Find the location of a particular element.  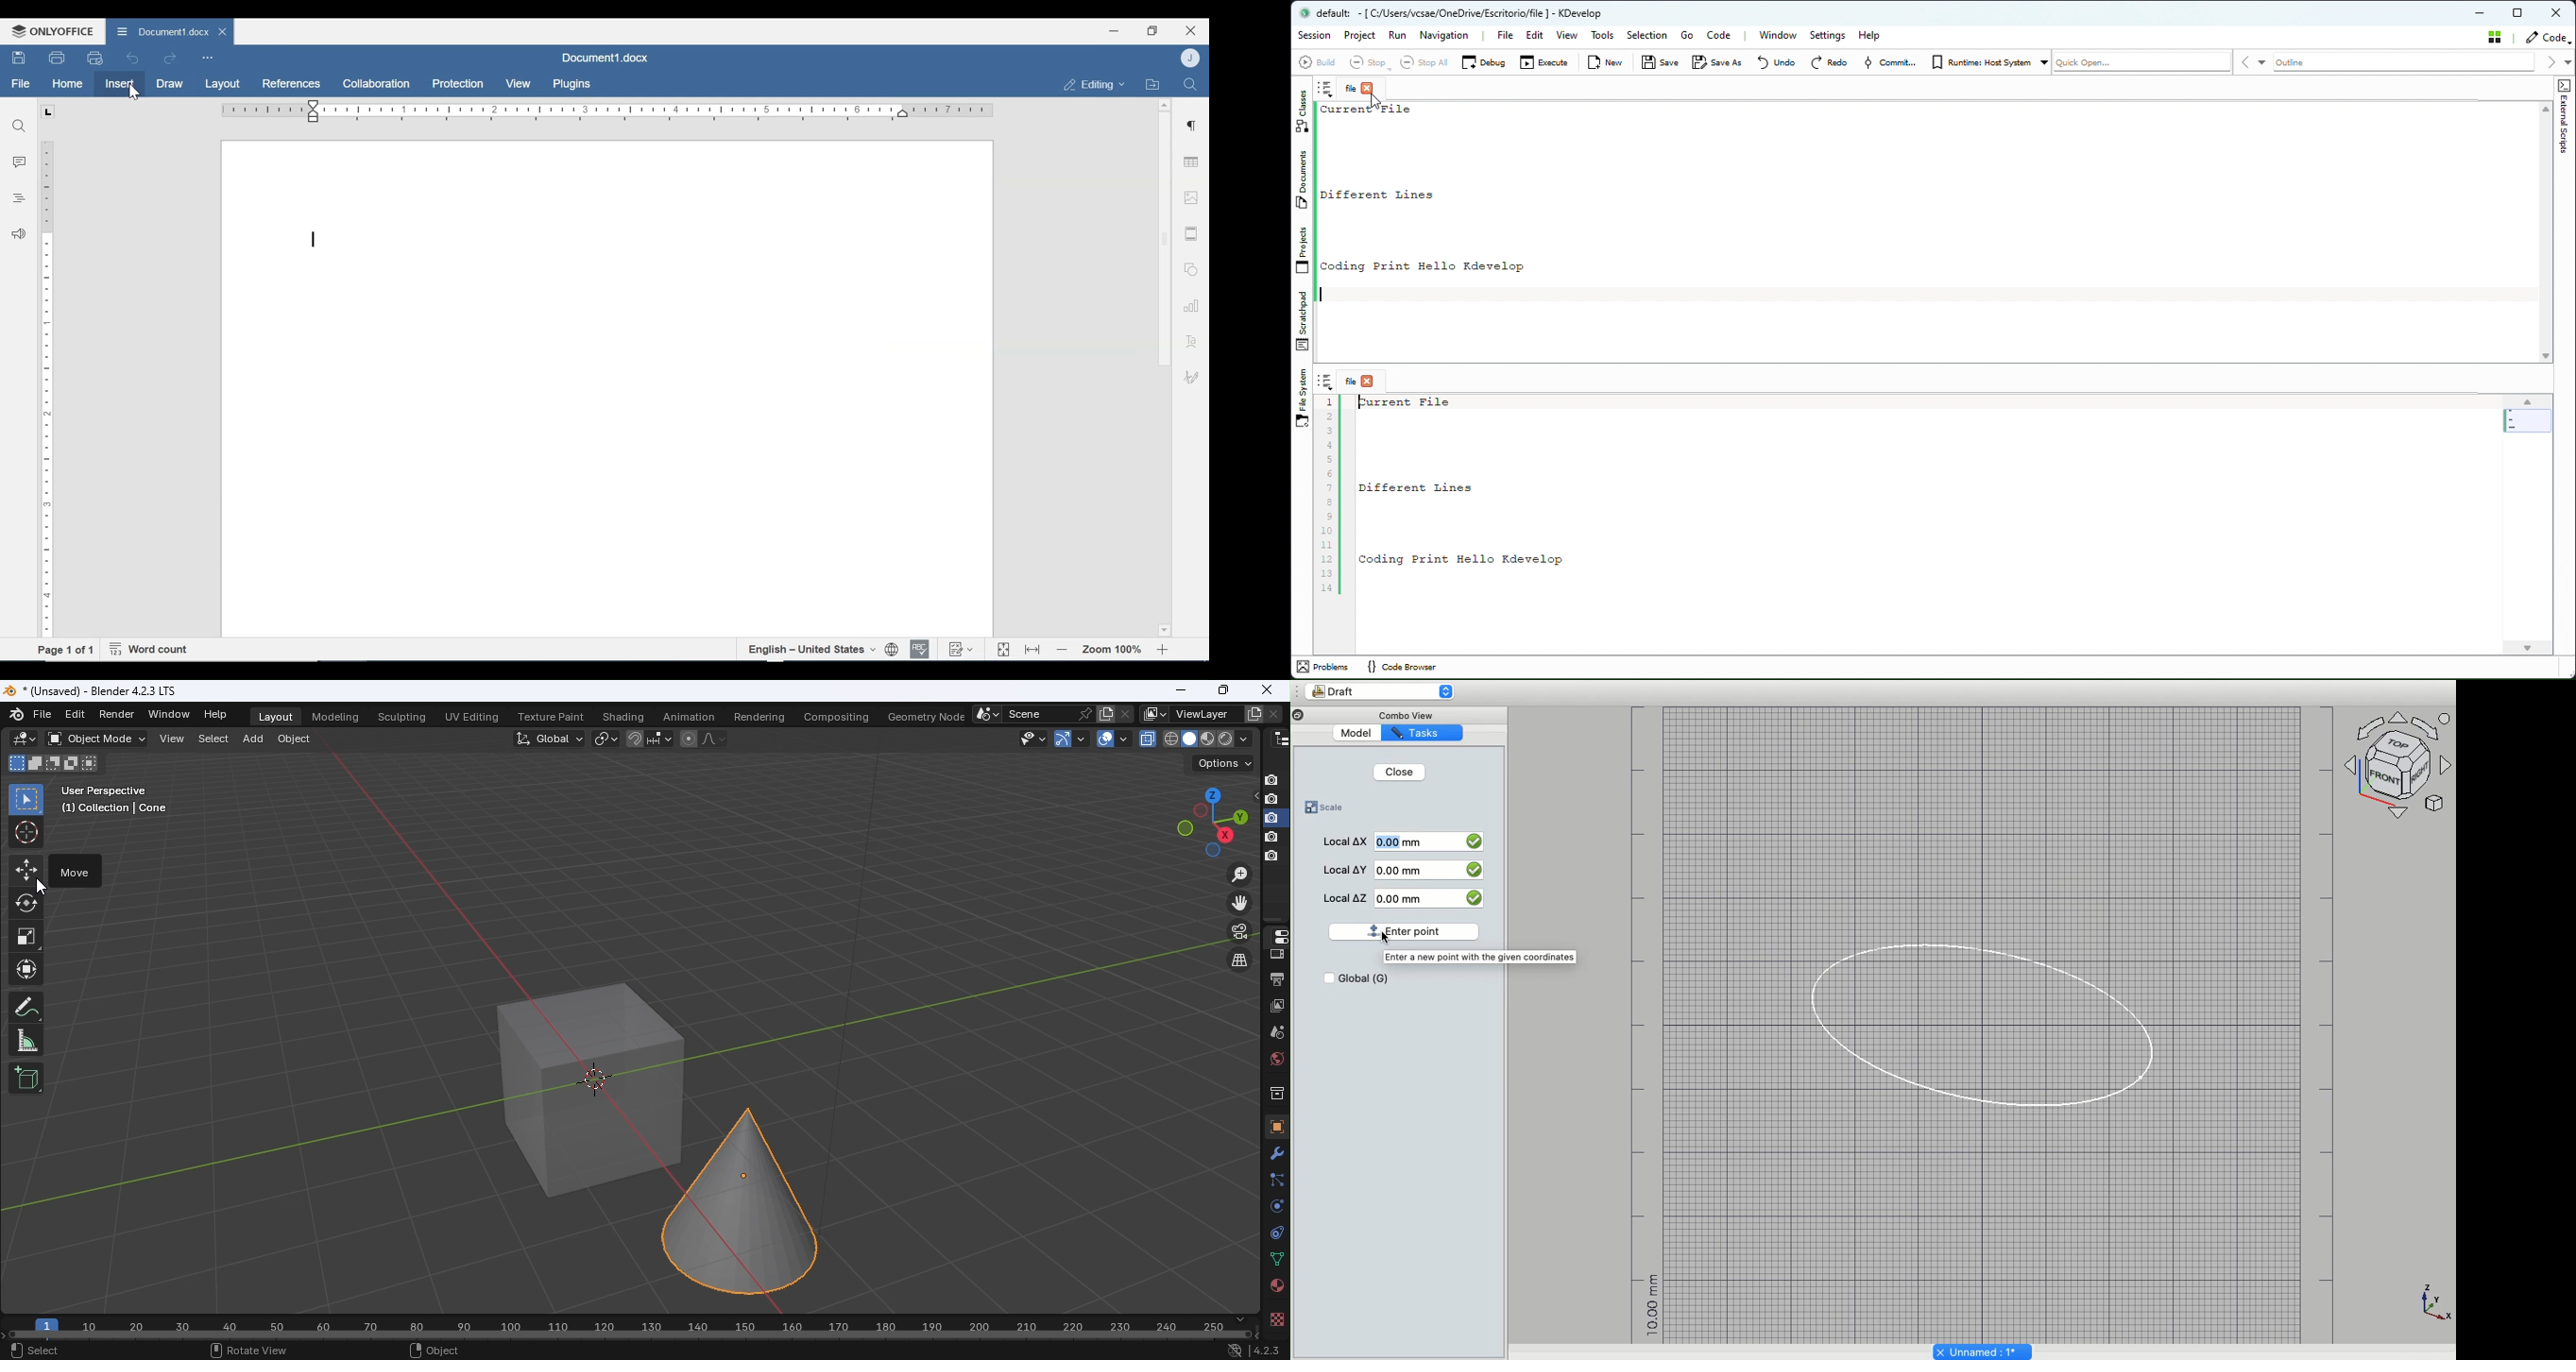

Snap is located at coordinates (634, 738).